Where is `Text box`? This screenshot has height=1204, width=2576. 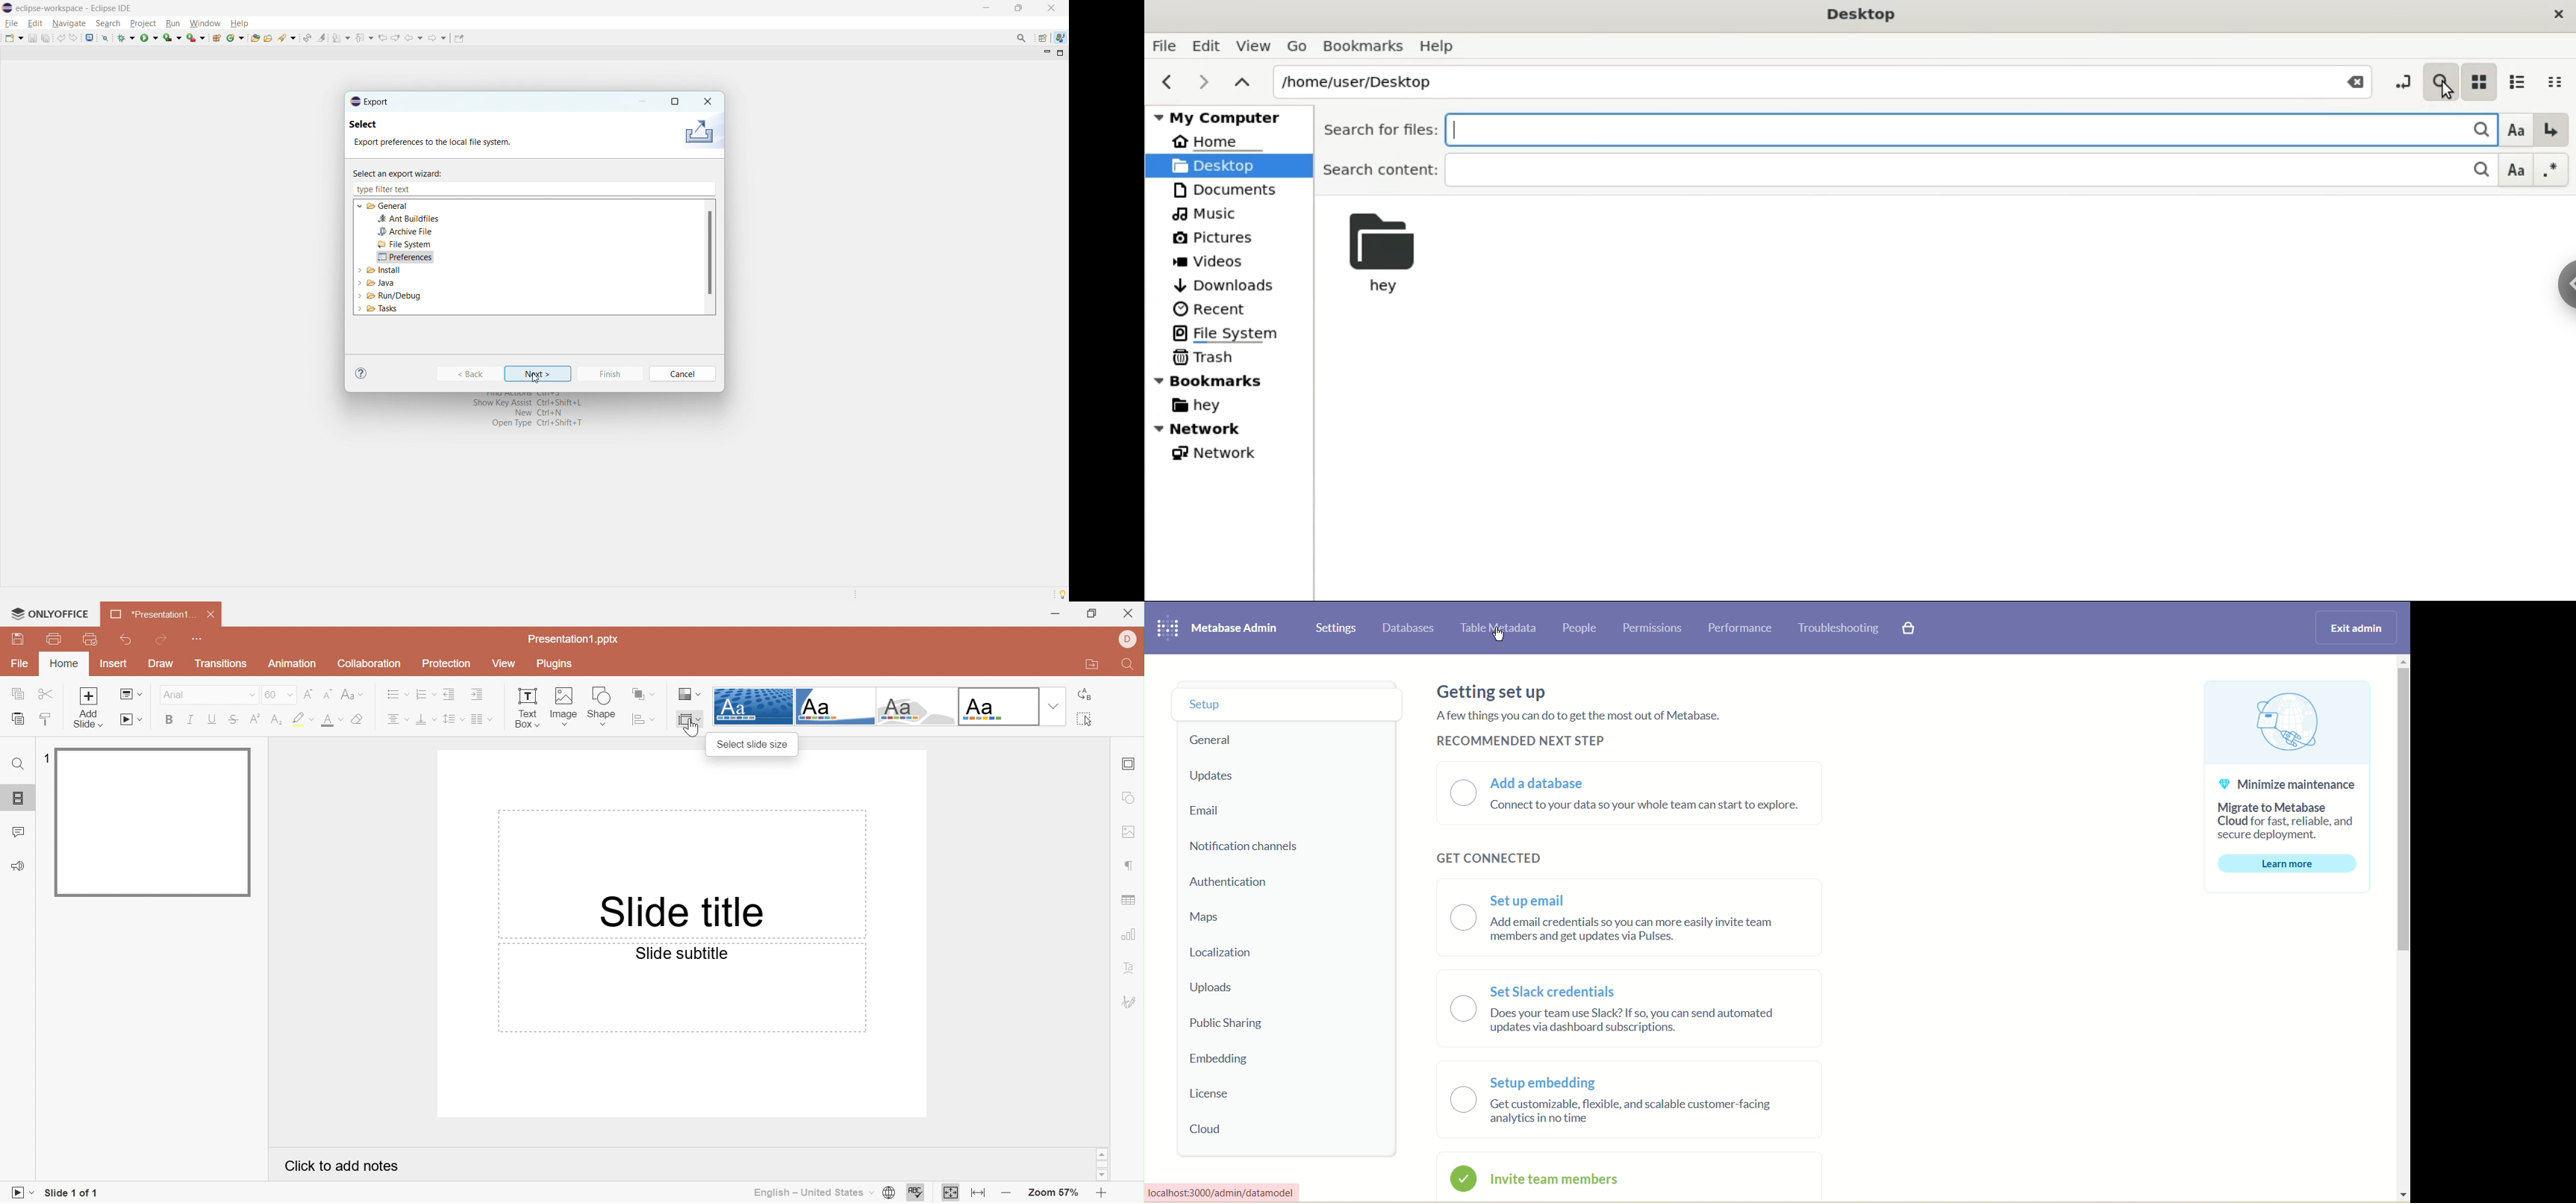 Text box is located at coordinates (525, 708).